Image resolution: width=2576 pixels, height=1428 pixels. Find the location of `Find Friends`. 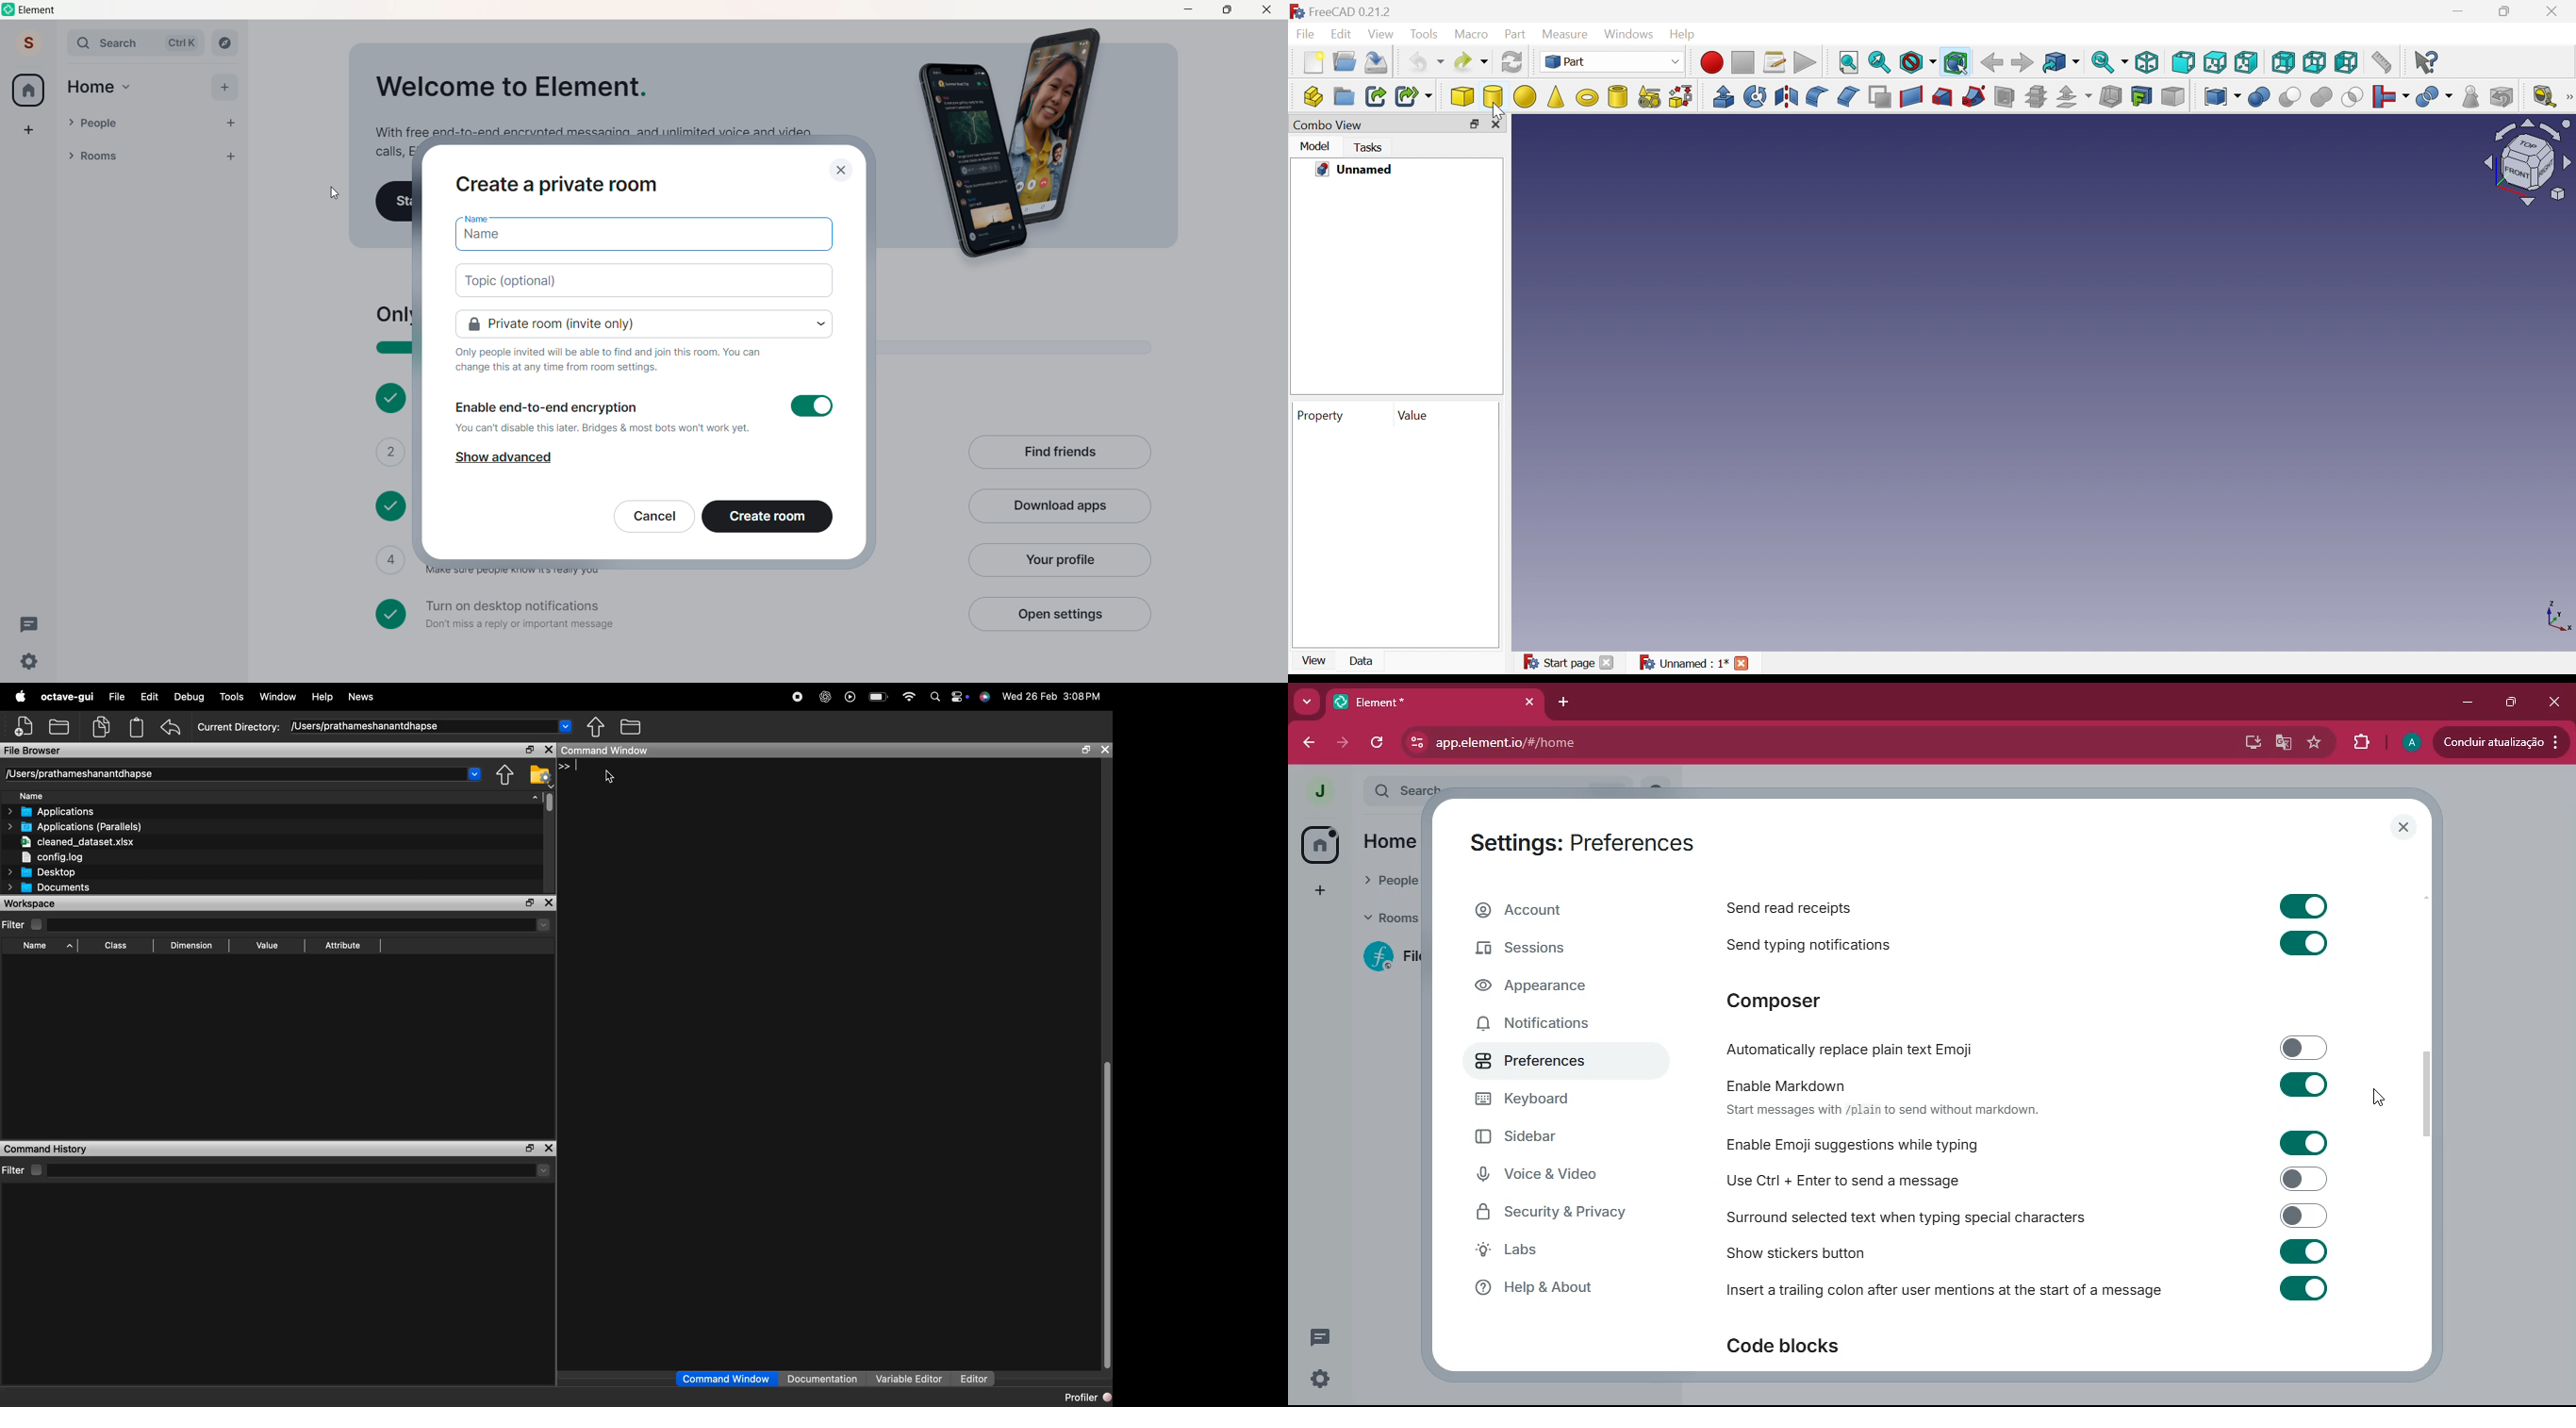

Find Friends is located at coordinates (1059, 454).